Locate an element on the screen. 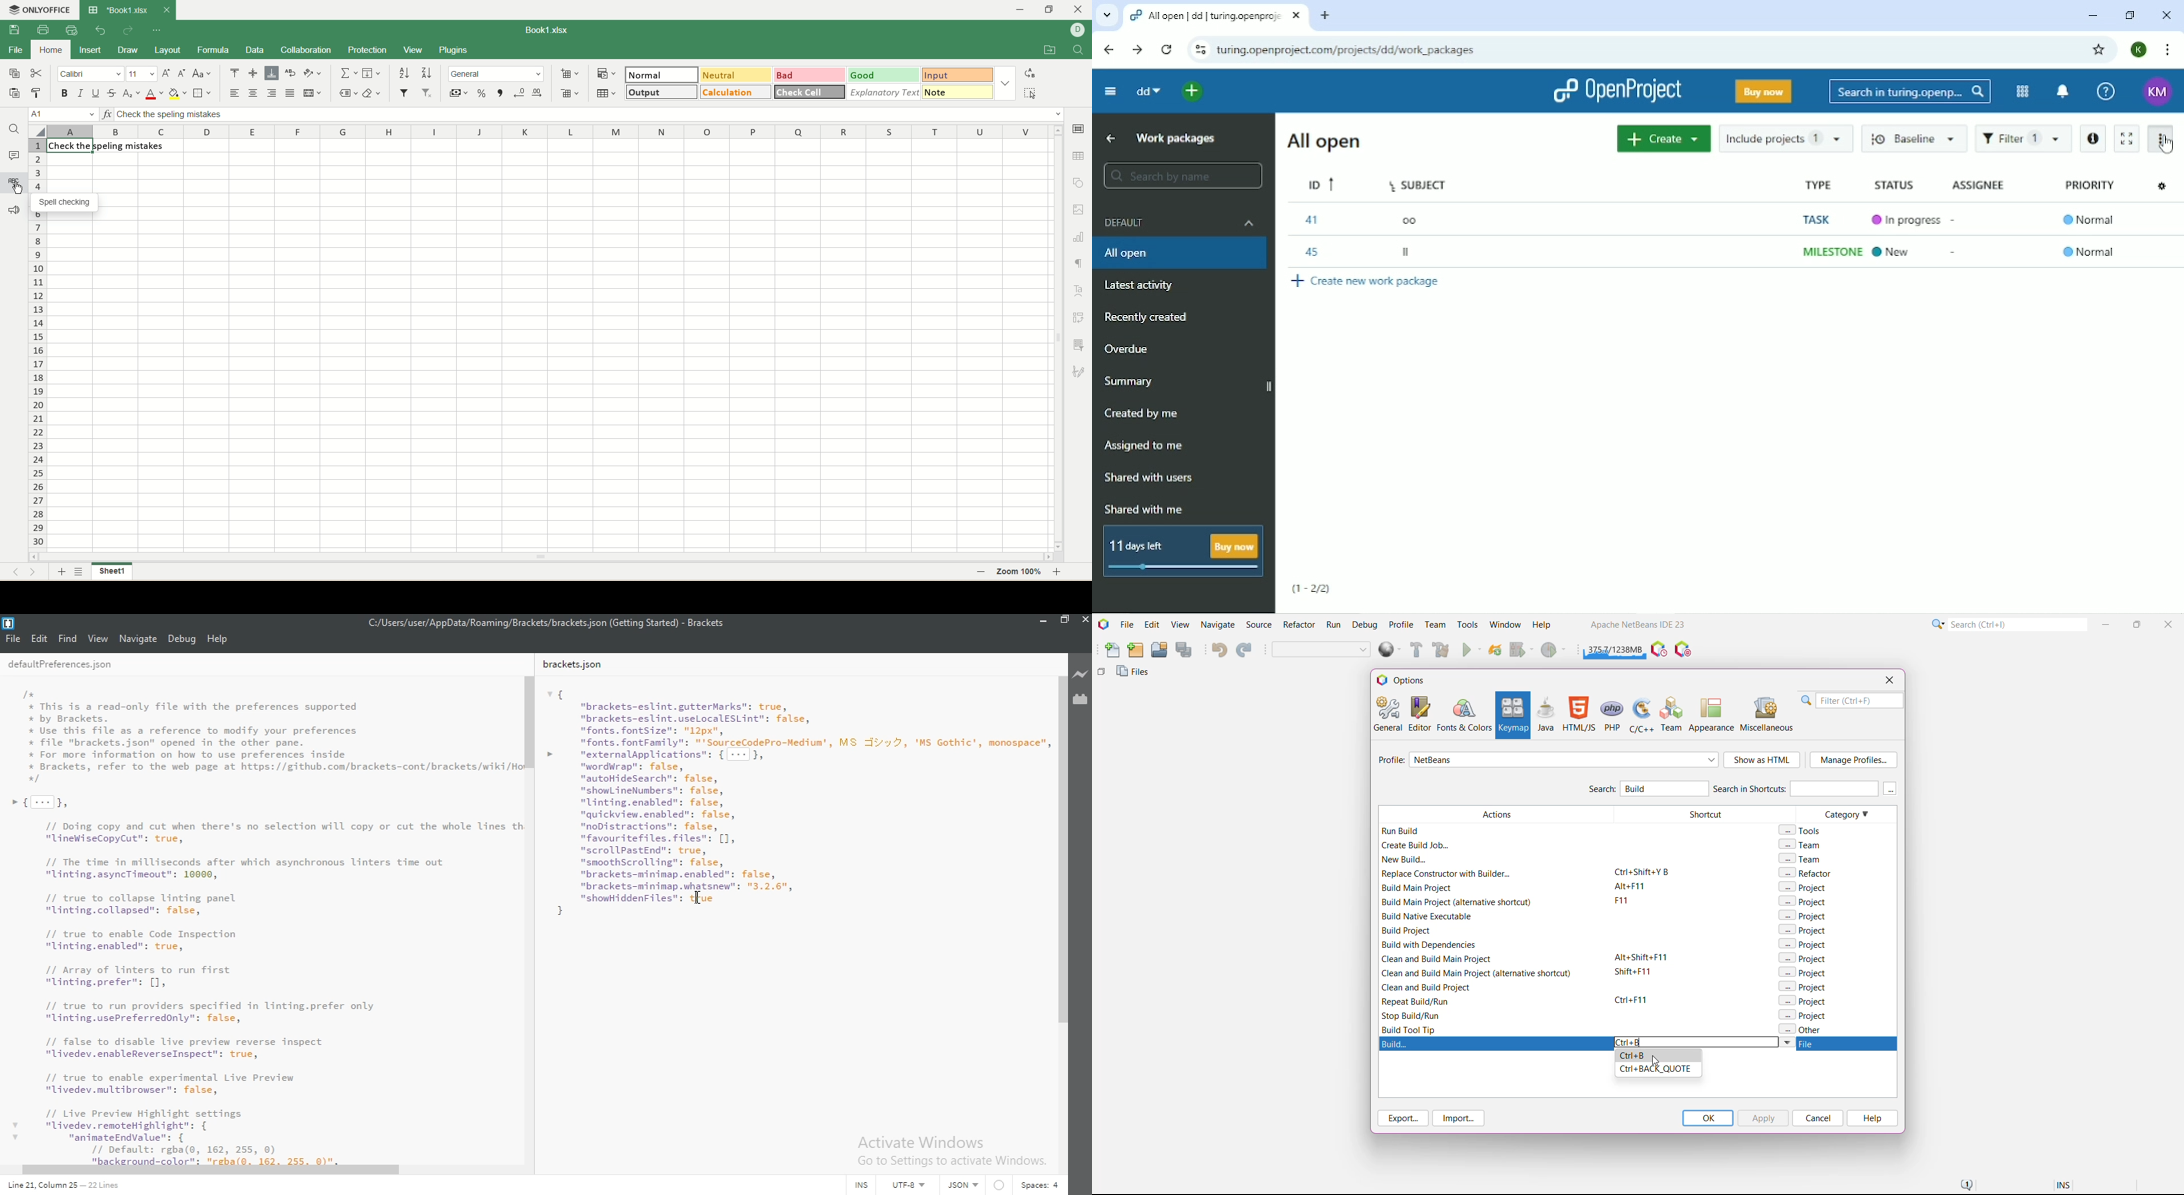 The image size is (2184, 1204). align right is located at coordinates (272, 93).